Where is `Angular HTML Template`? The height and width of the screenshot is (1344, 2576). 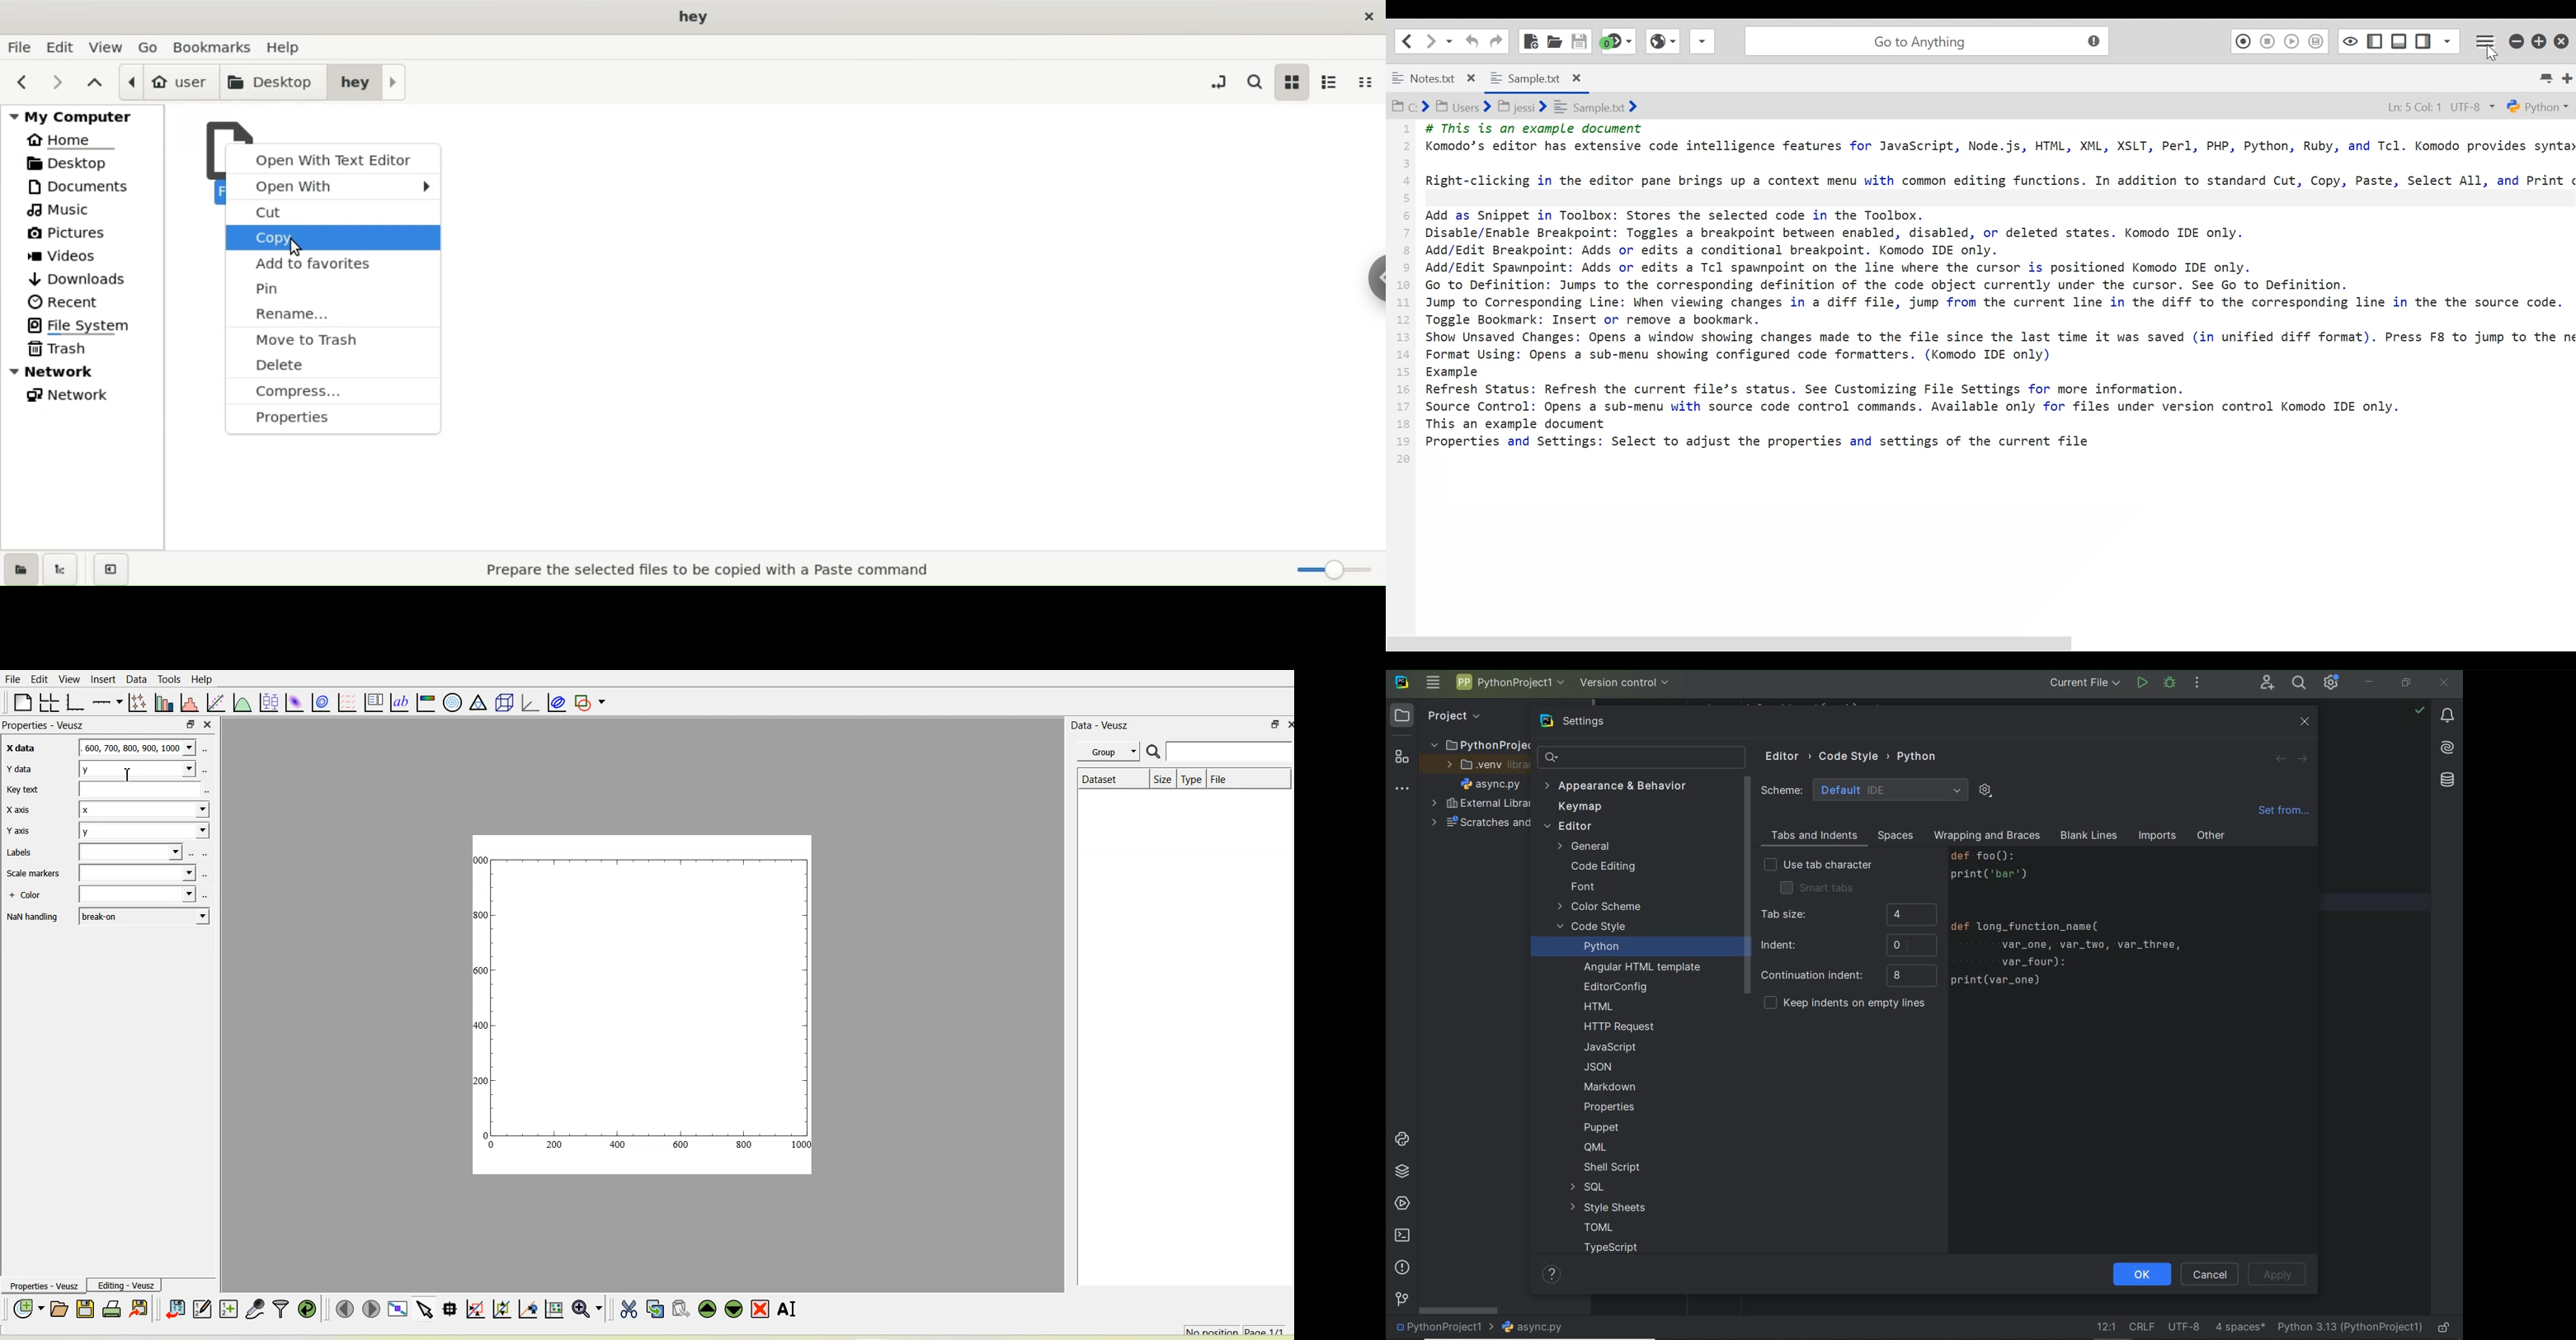
Angular HTML Template is located at coordinates (1642, 968).